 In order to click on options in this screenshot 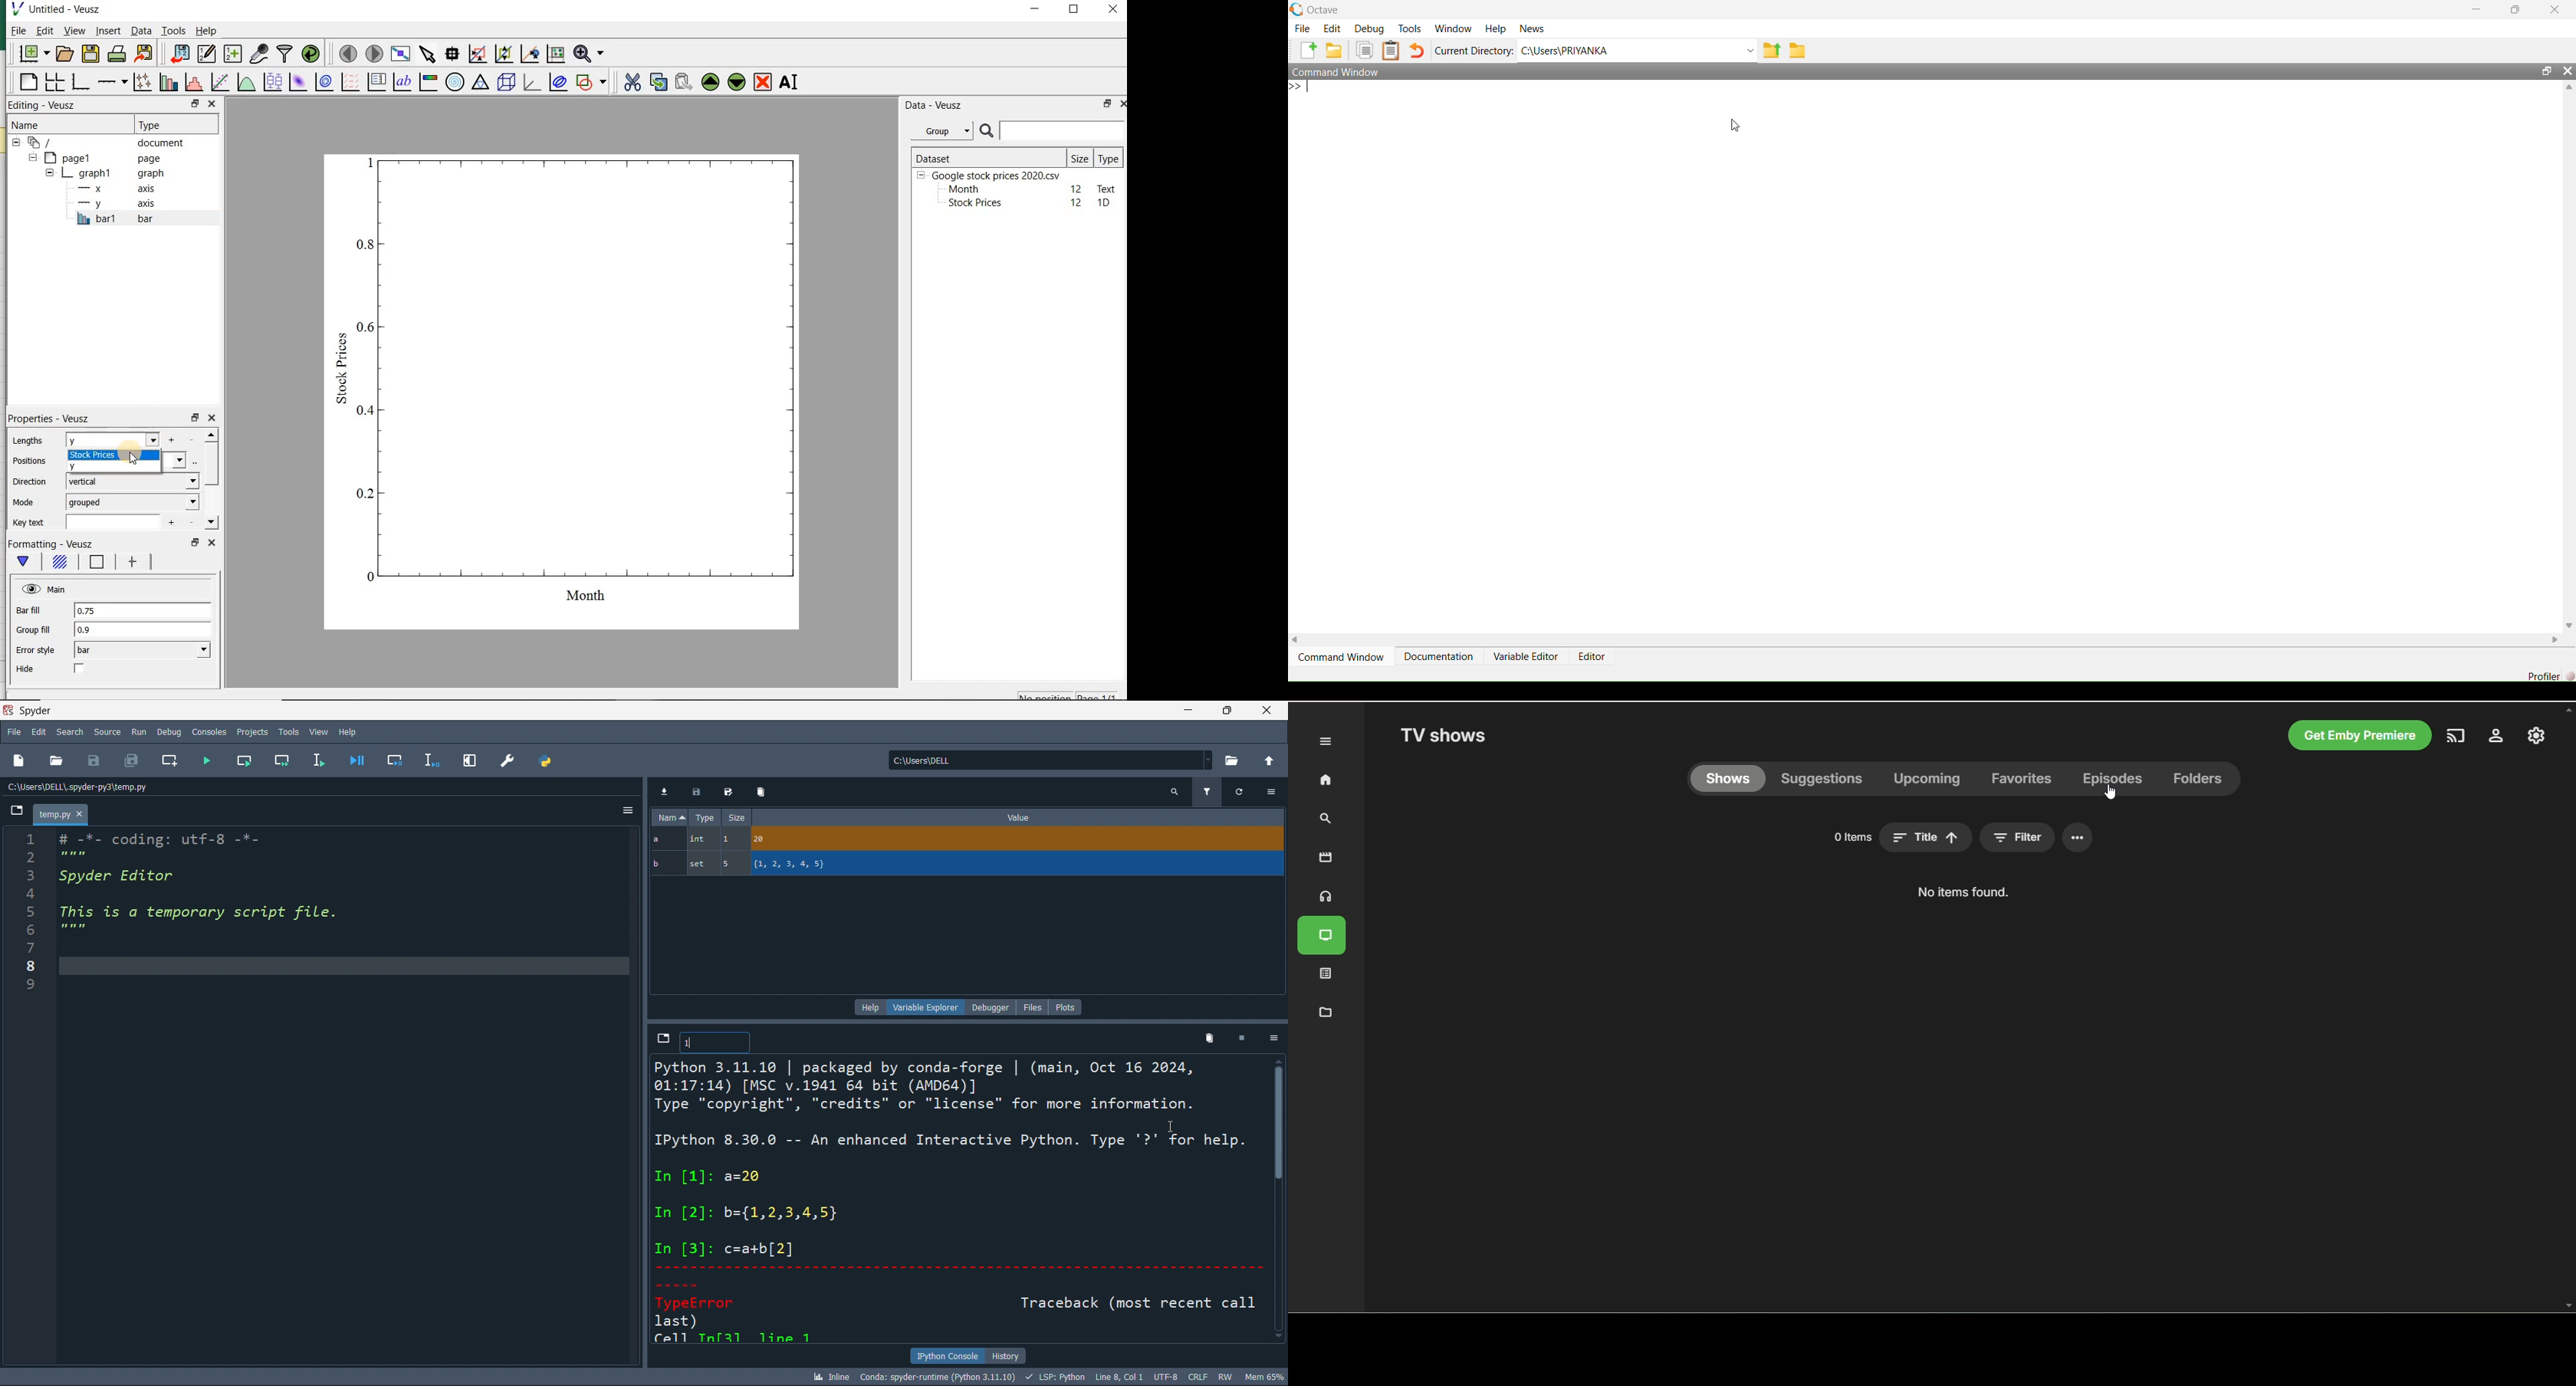, I will do `click(1272, 792)`.